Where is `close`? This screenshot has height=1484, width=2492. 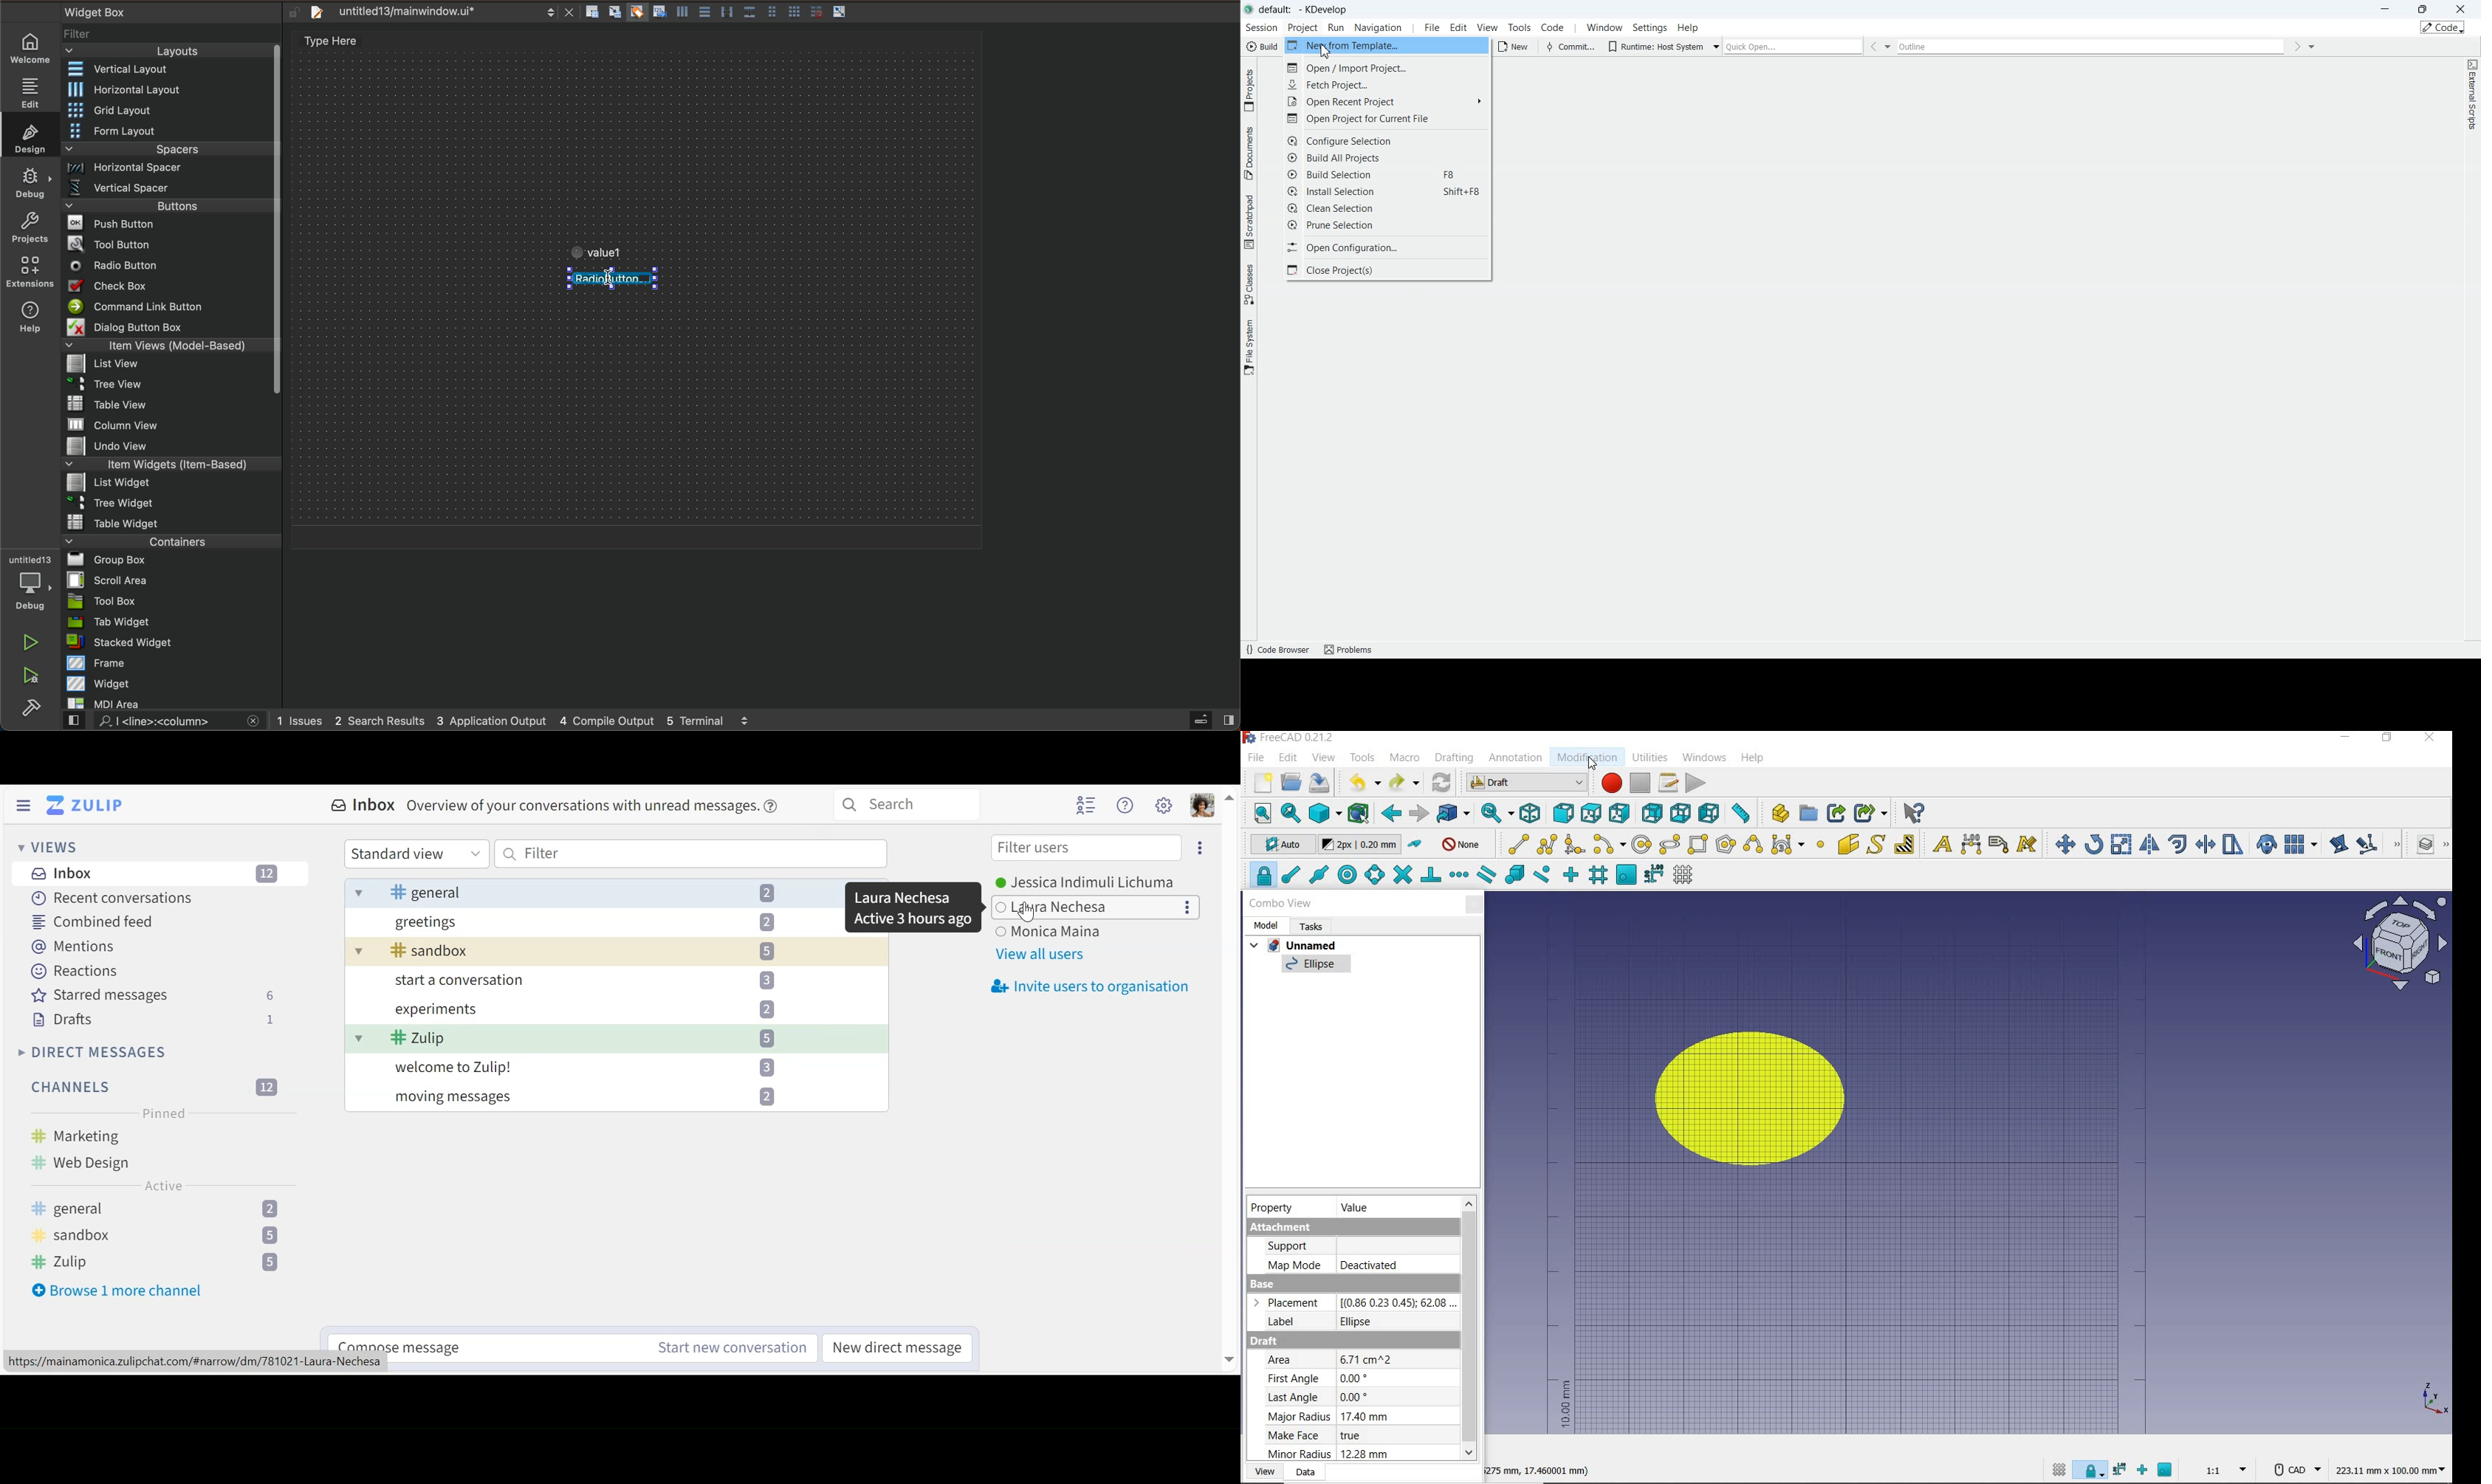 close is located at coordinates (1475, 905).